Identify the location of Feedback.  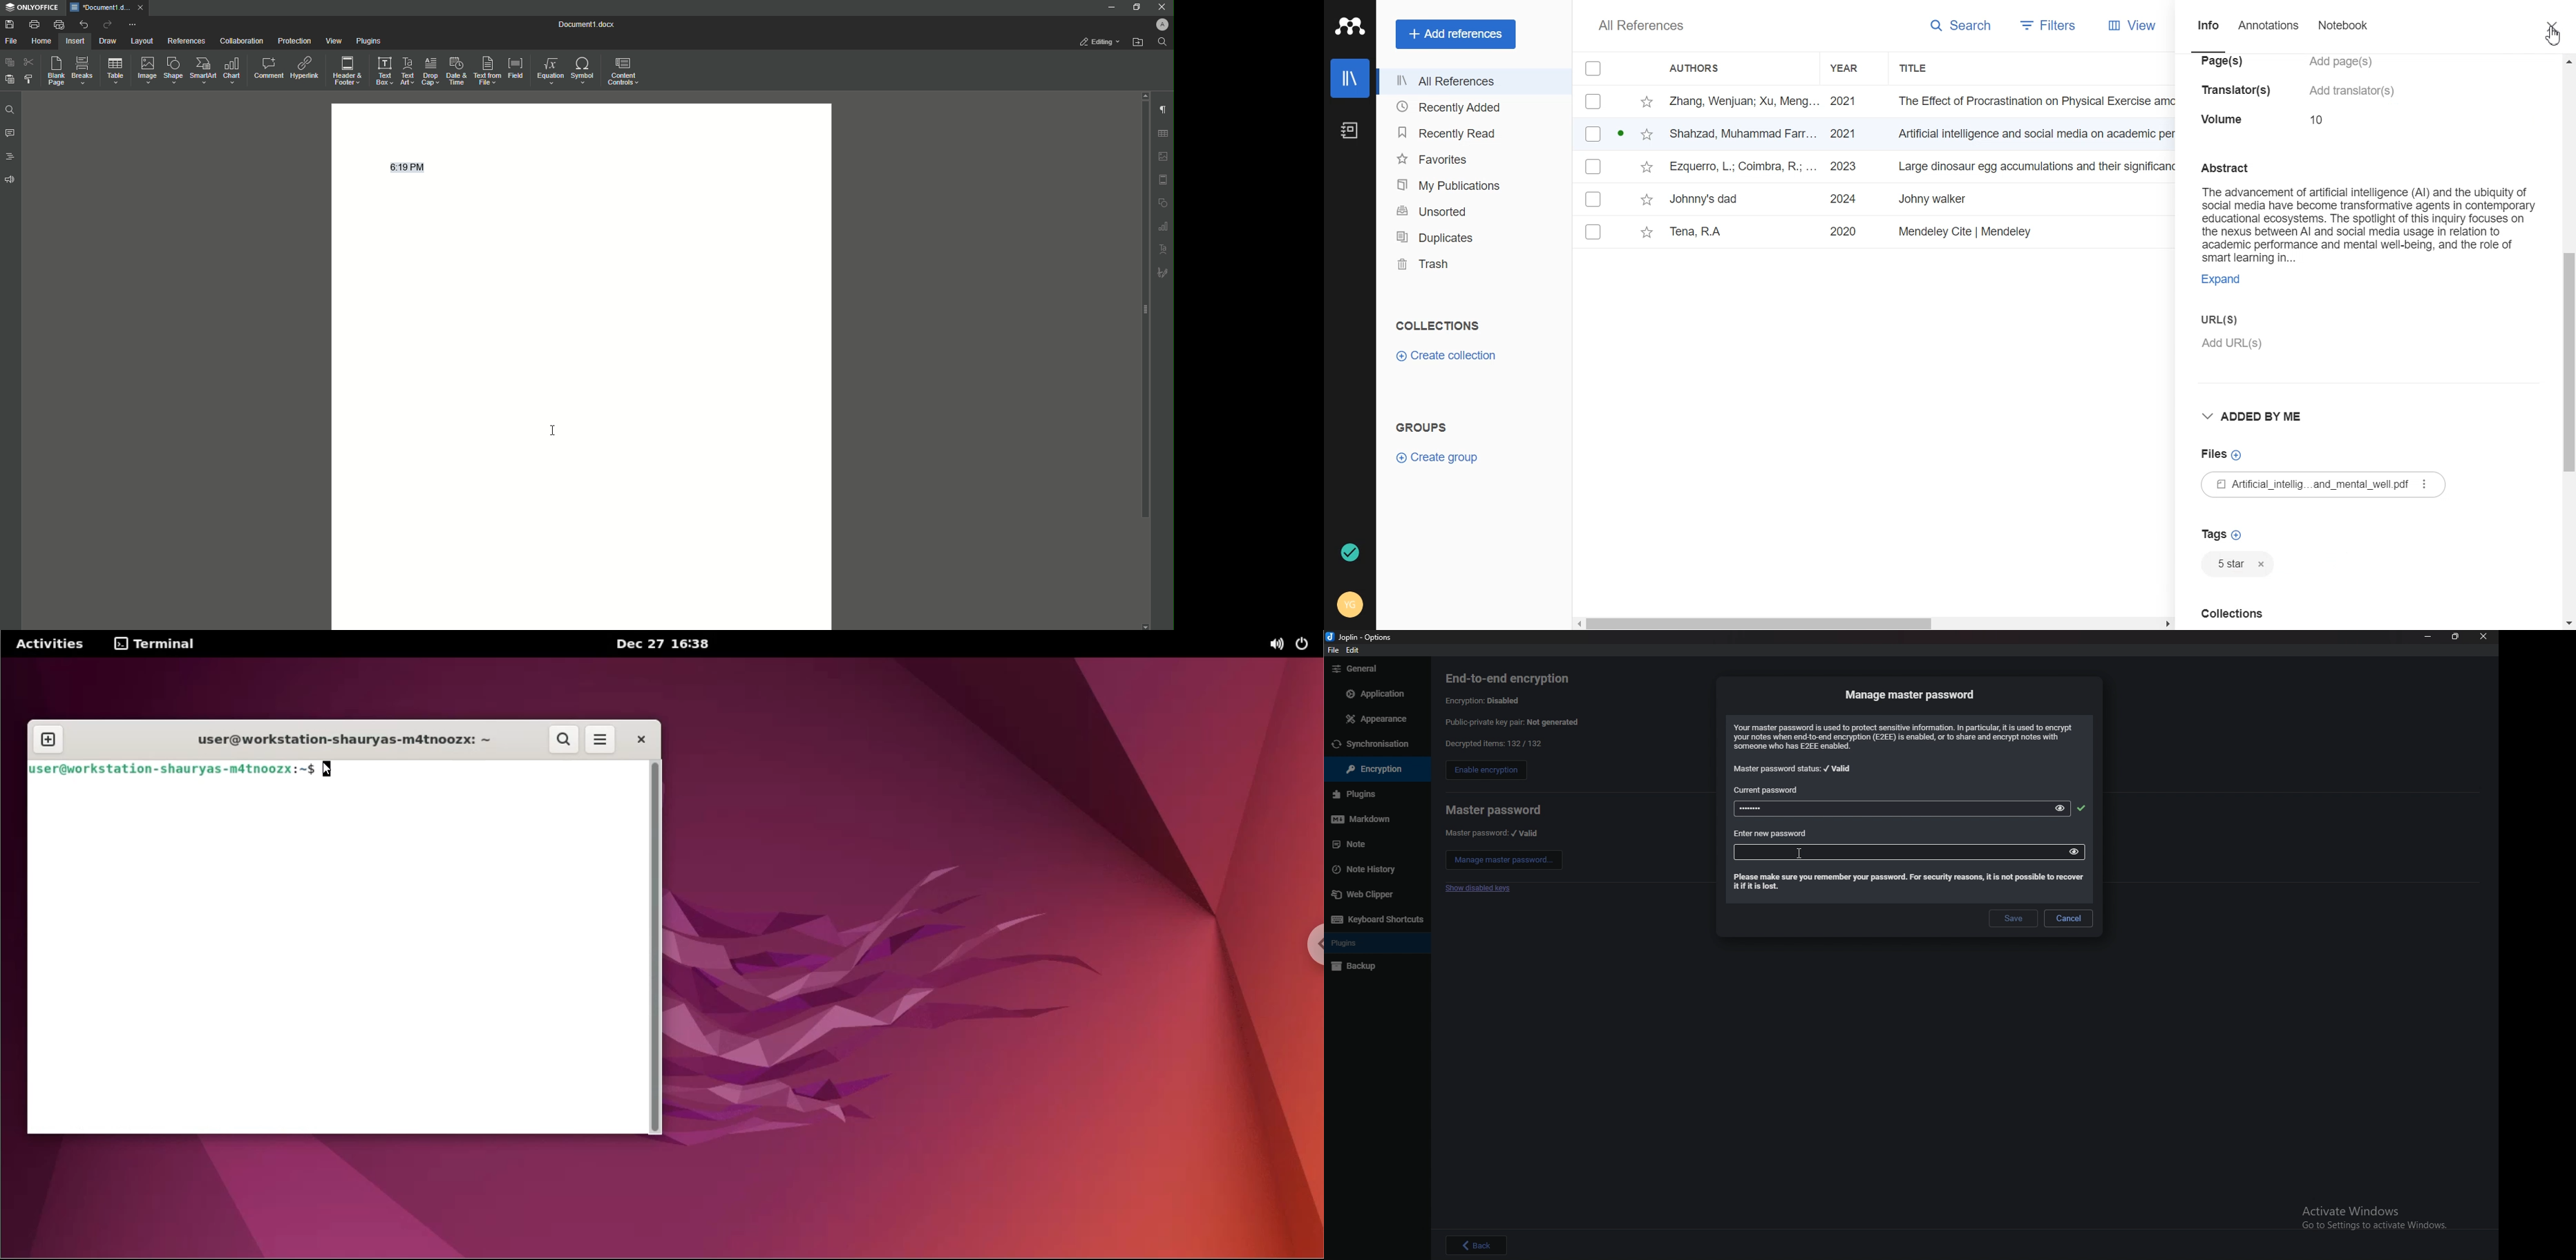
(11, 180).